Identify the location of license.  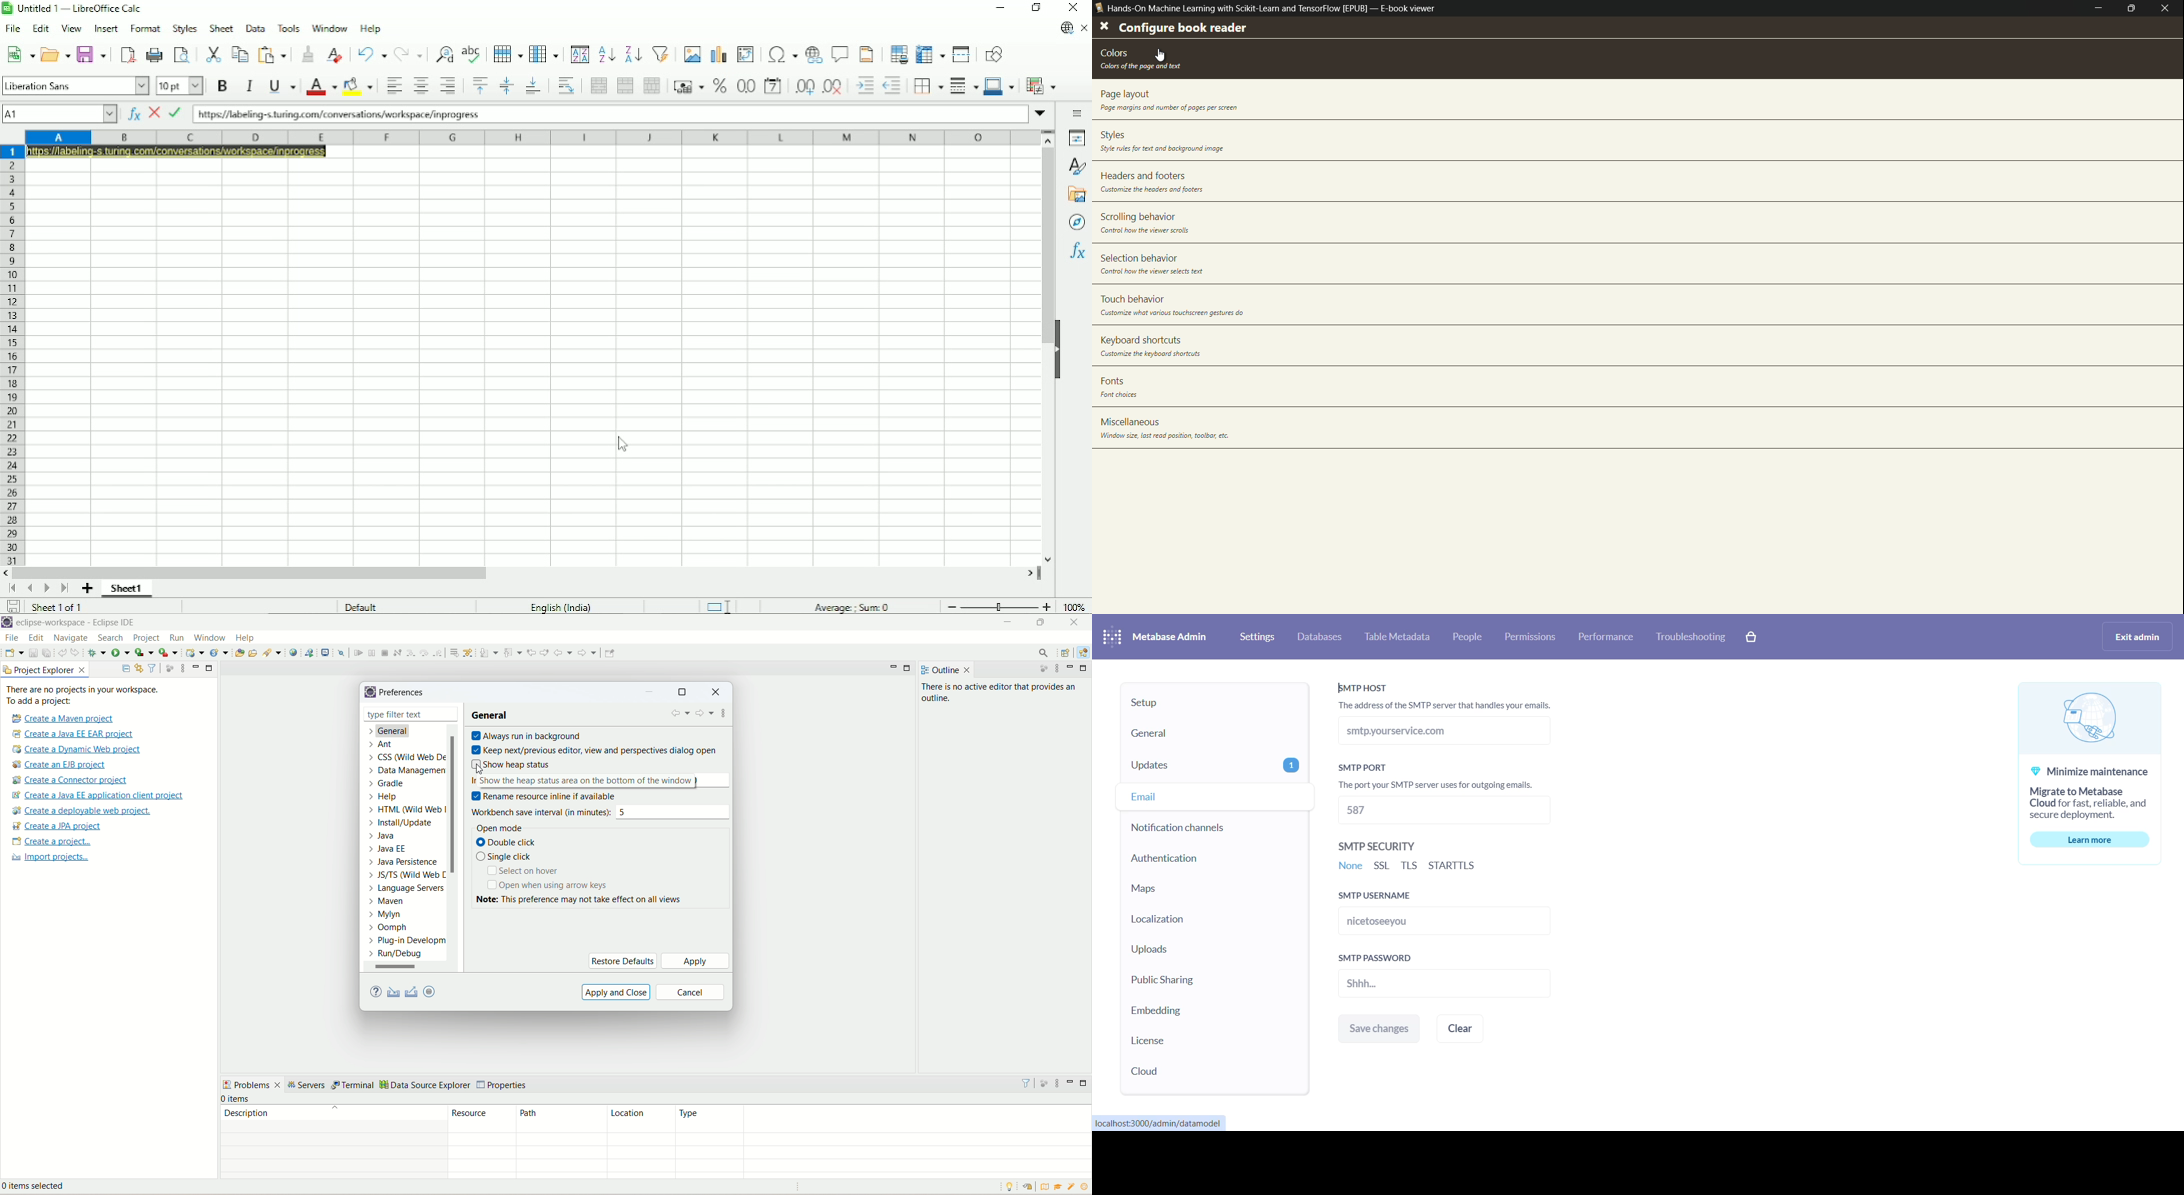
(1199, 1042).